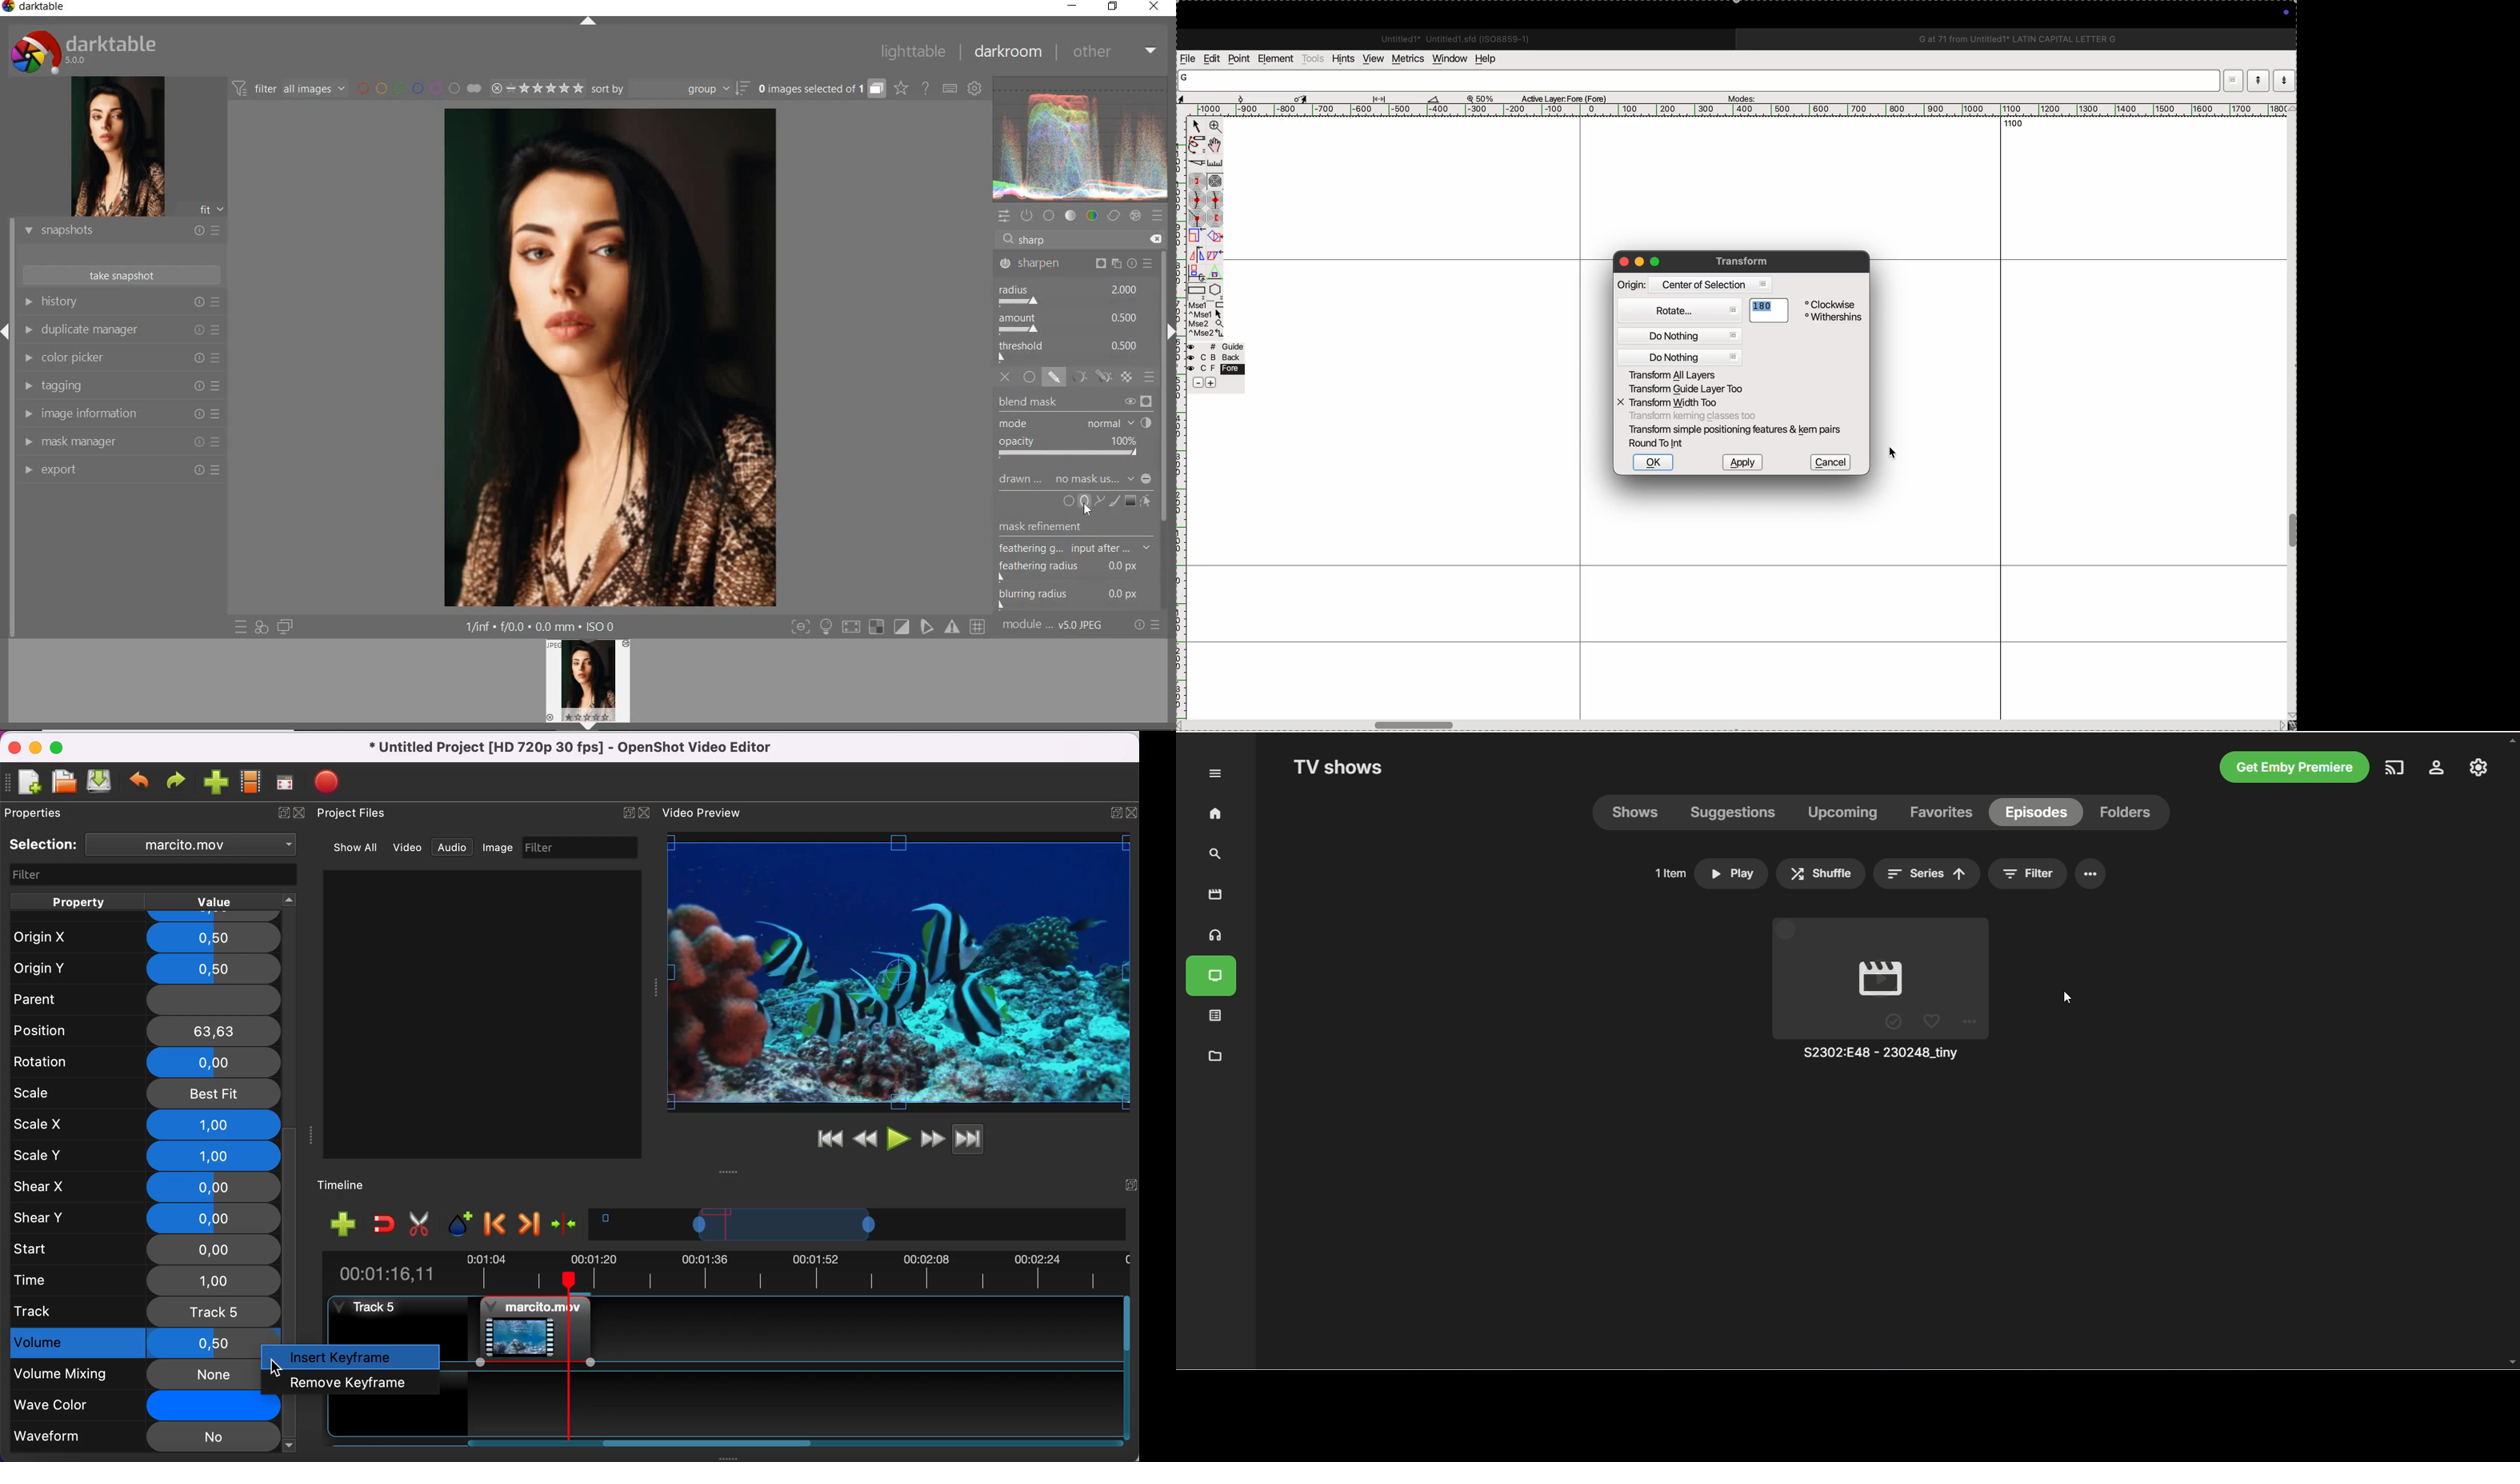 The width and height of the screenshot is (2520, 1484). Describe the element at coordinates (1077, 500) in the screenshot. I see `add circle or ellipse` at that location.